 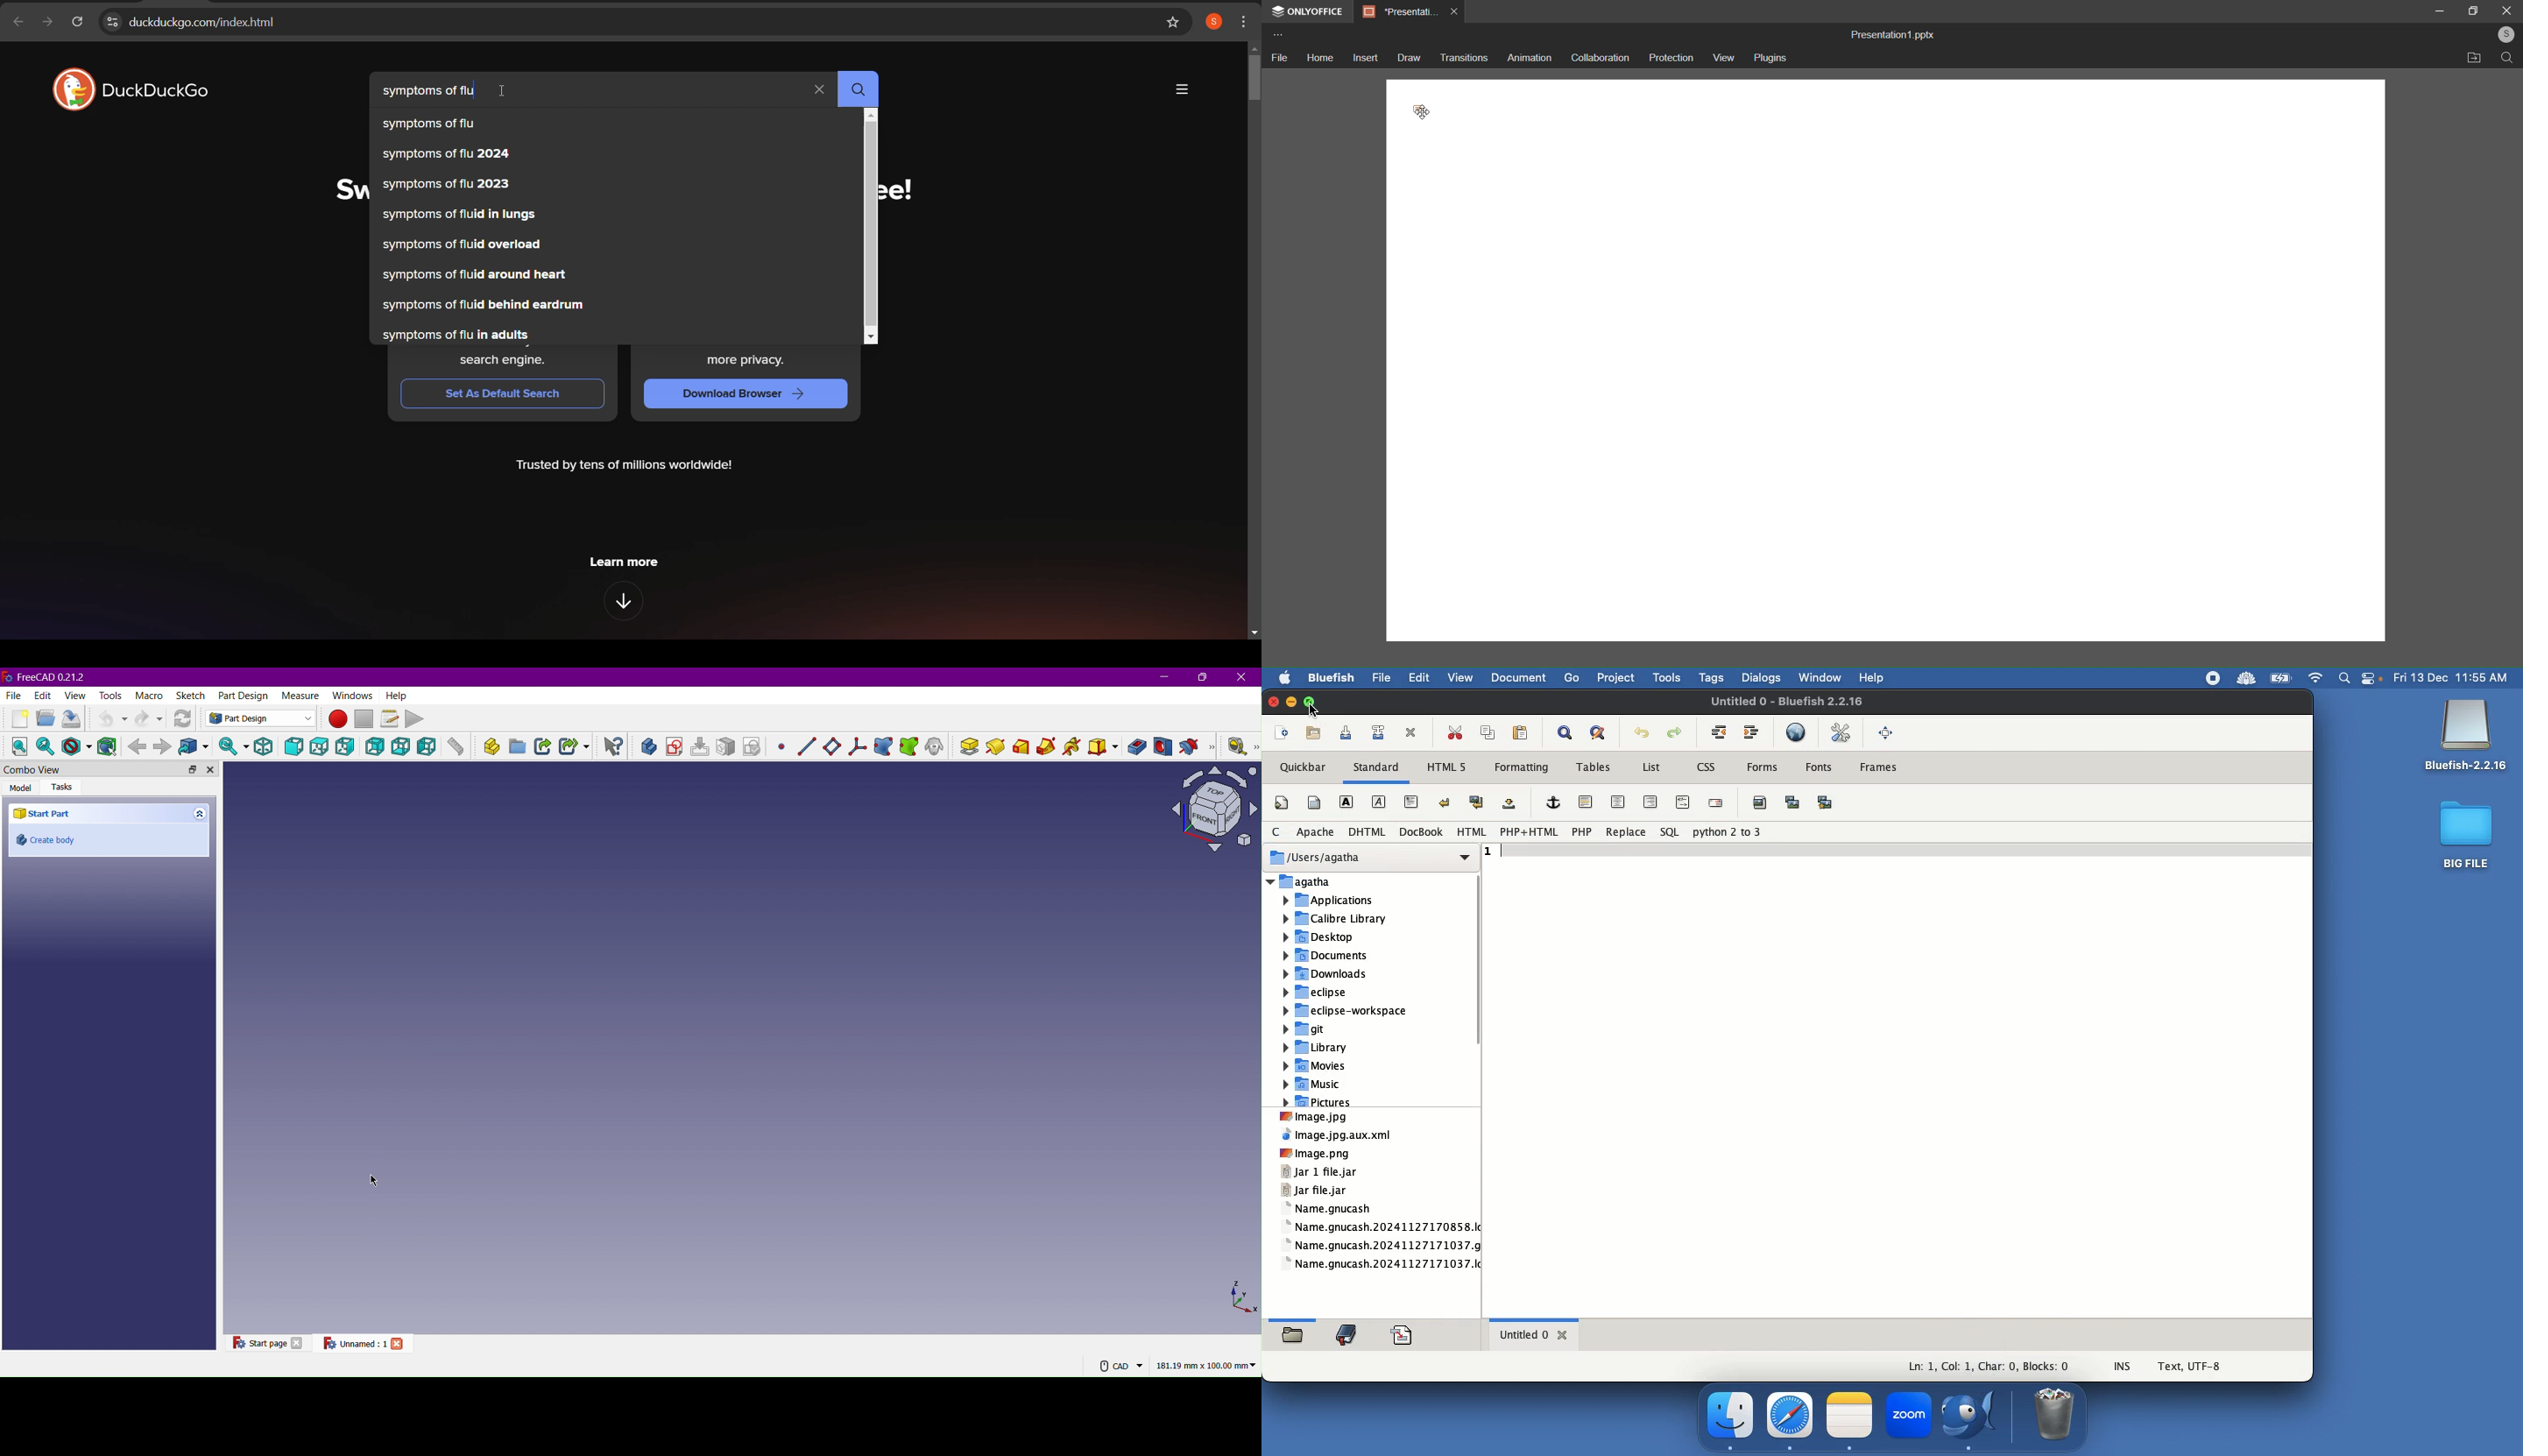 What do you see at coordinates (1271, 703) in the screenshot?
I see `close` at bounding box center [1271, 703].